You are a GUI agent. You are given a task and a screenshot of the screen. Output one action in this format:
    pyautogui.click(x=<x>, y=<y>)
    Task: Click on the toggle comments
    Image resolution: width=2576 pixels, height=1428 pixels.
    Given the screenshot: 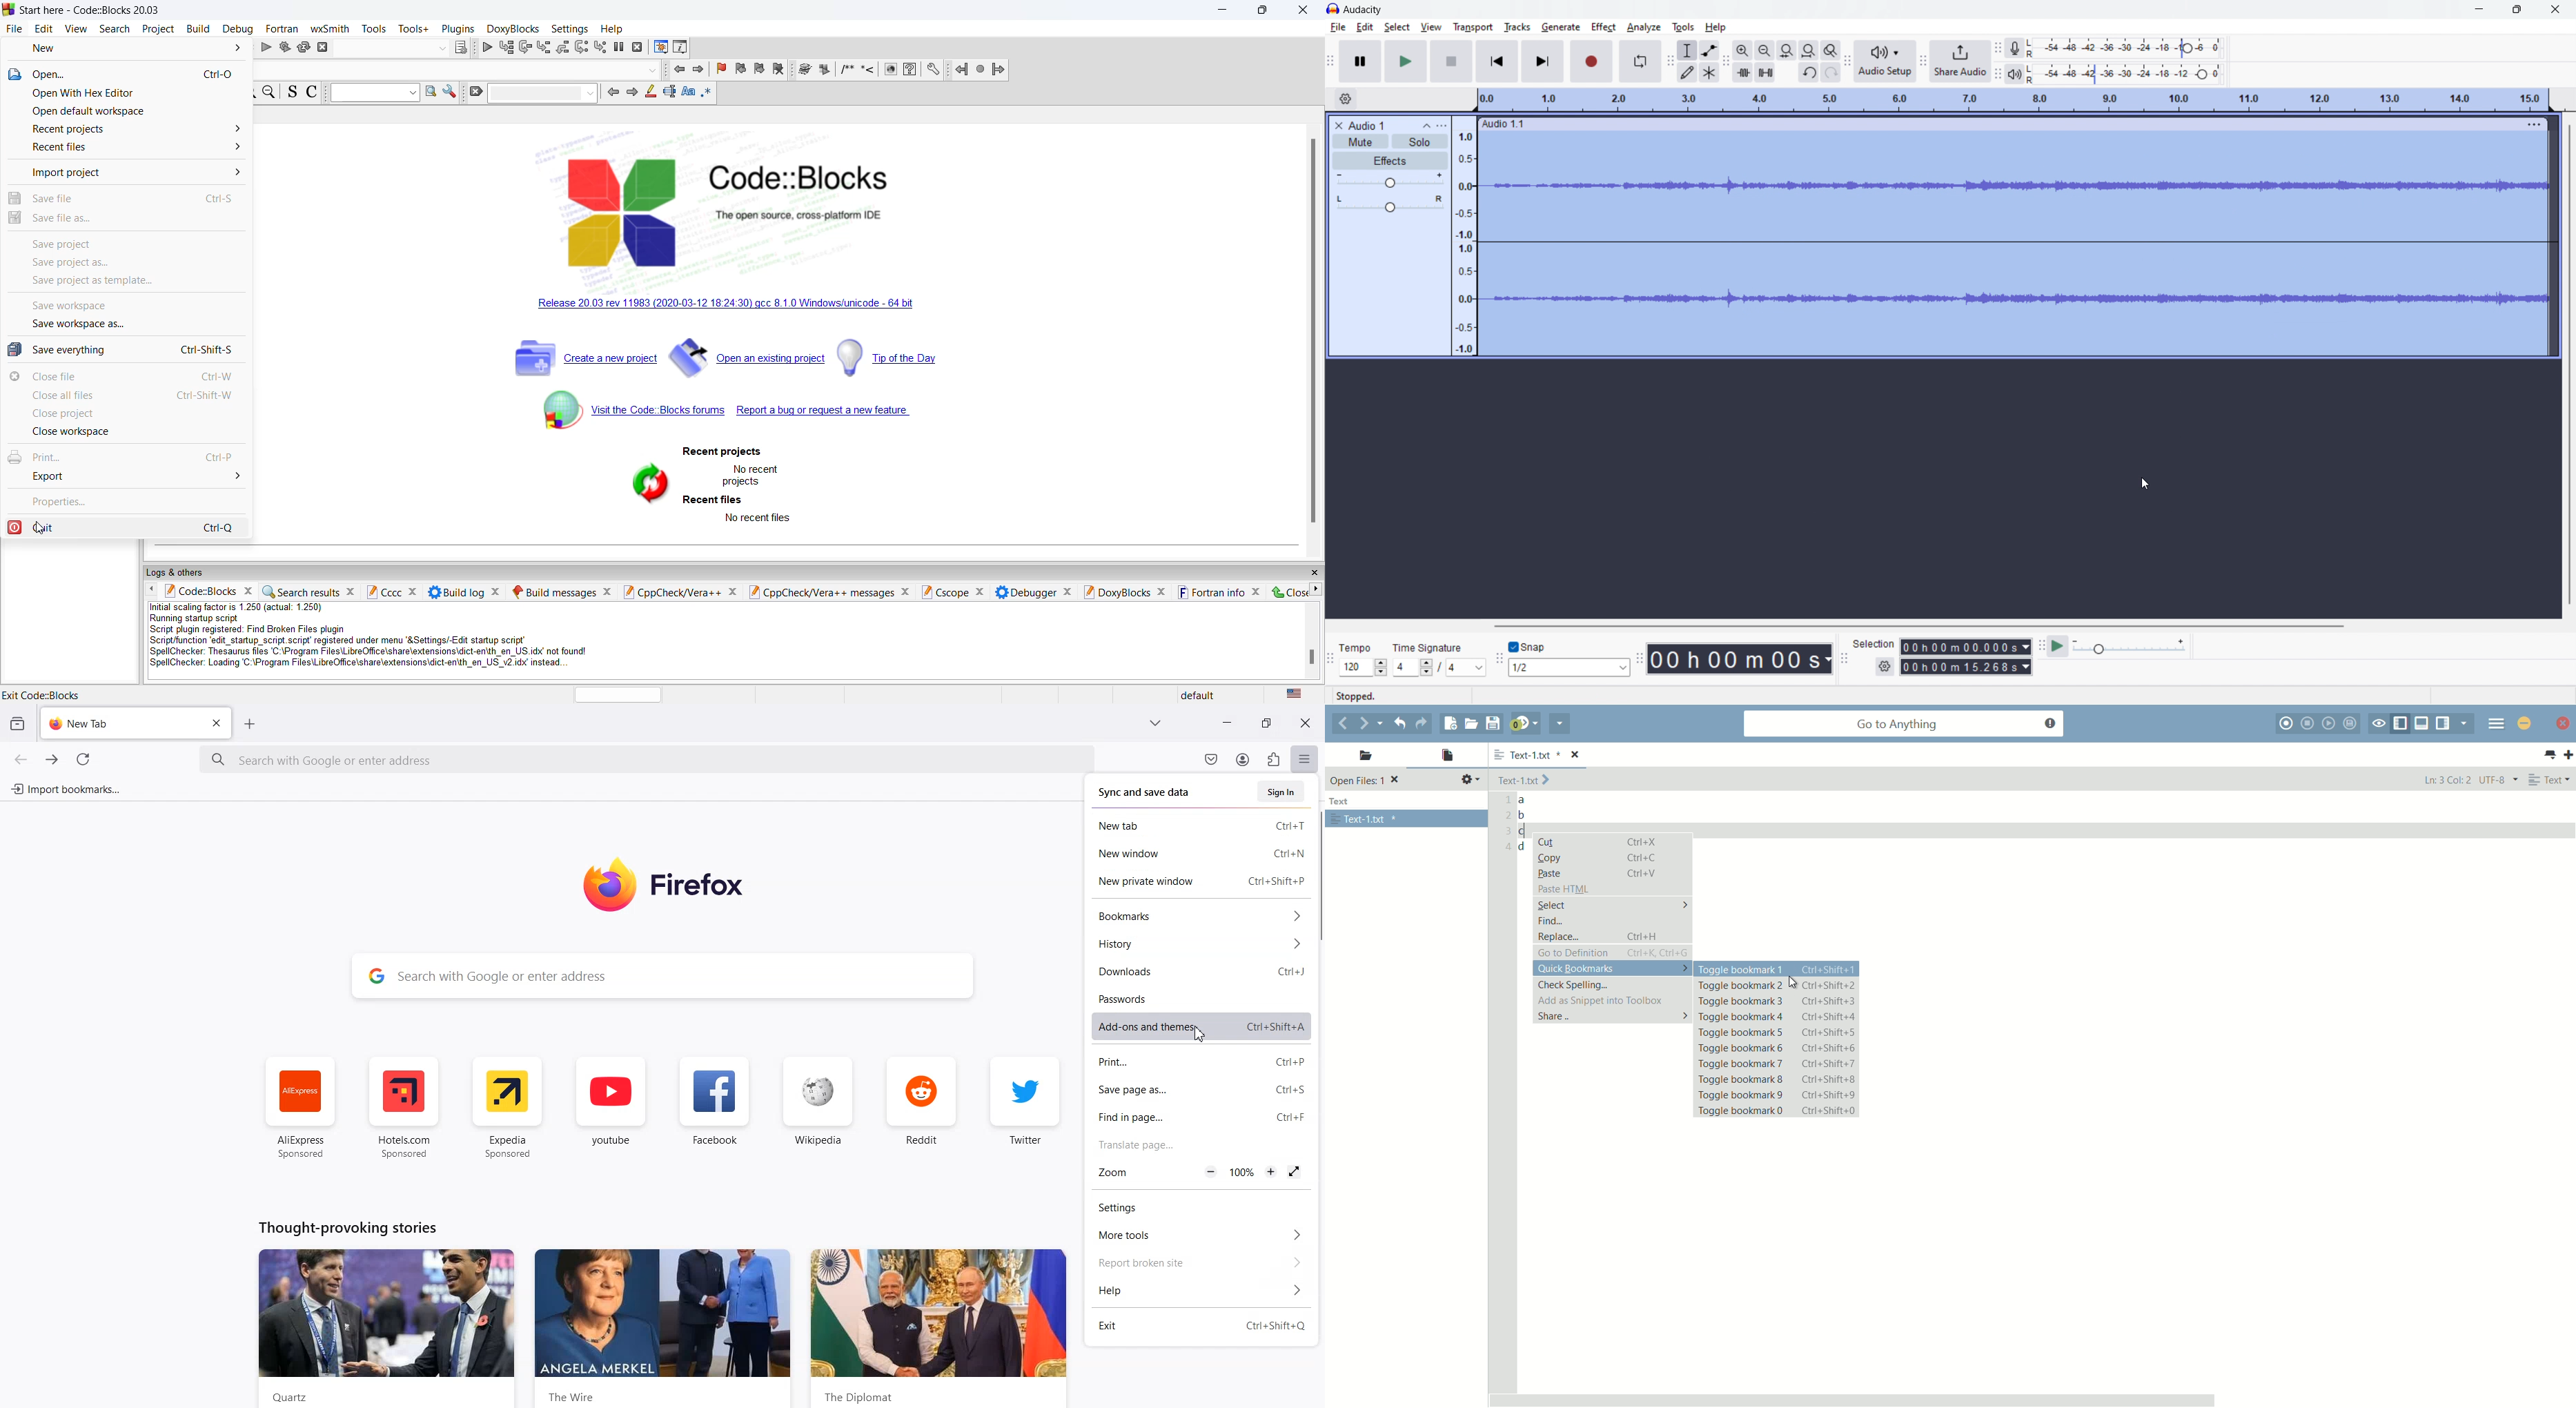 What is the action you would take?
    pyautogui.click(x=313, y=93)
    